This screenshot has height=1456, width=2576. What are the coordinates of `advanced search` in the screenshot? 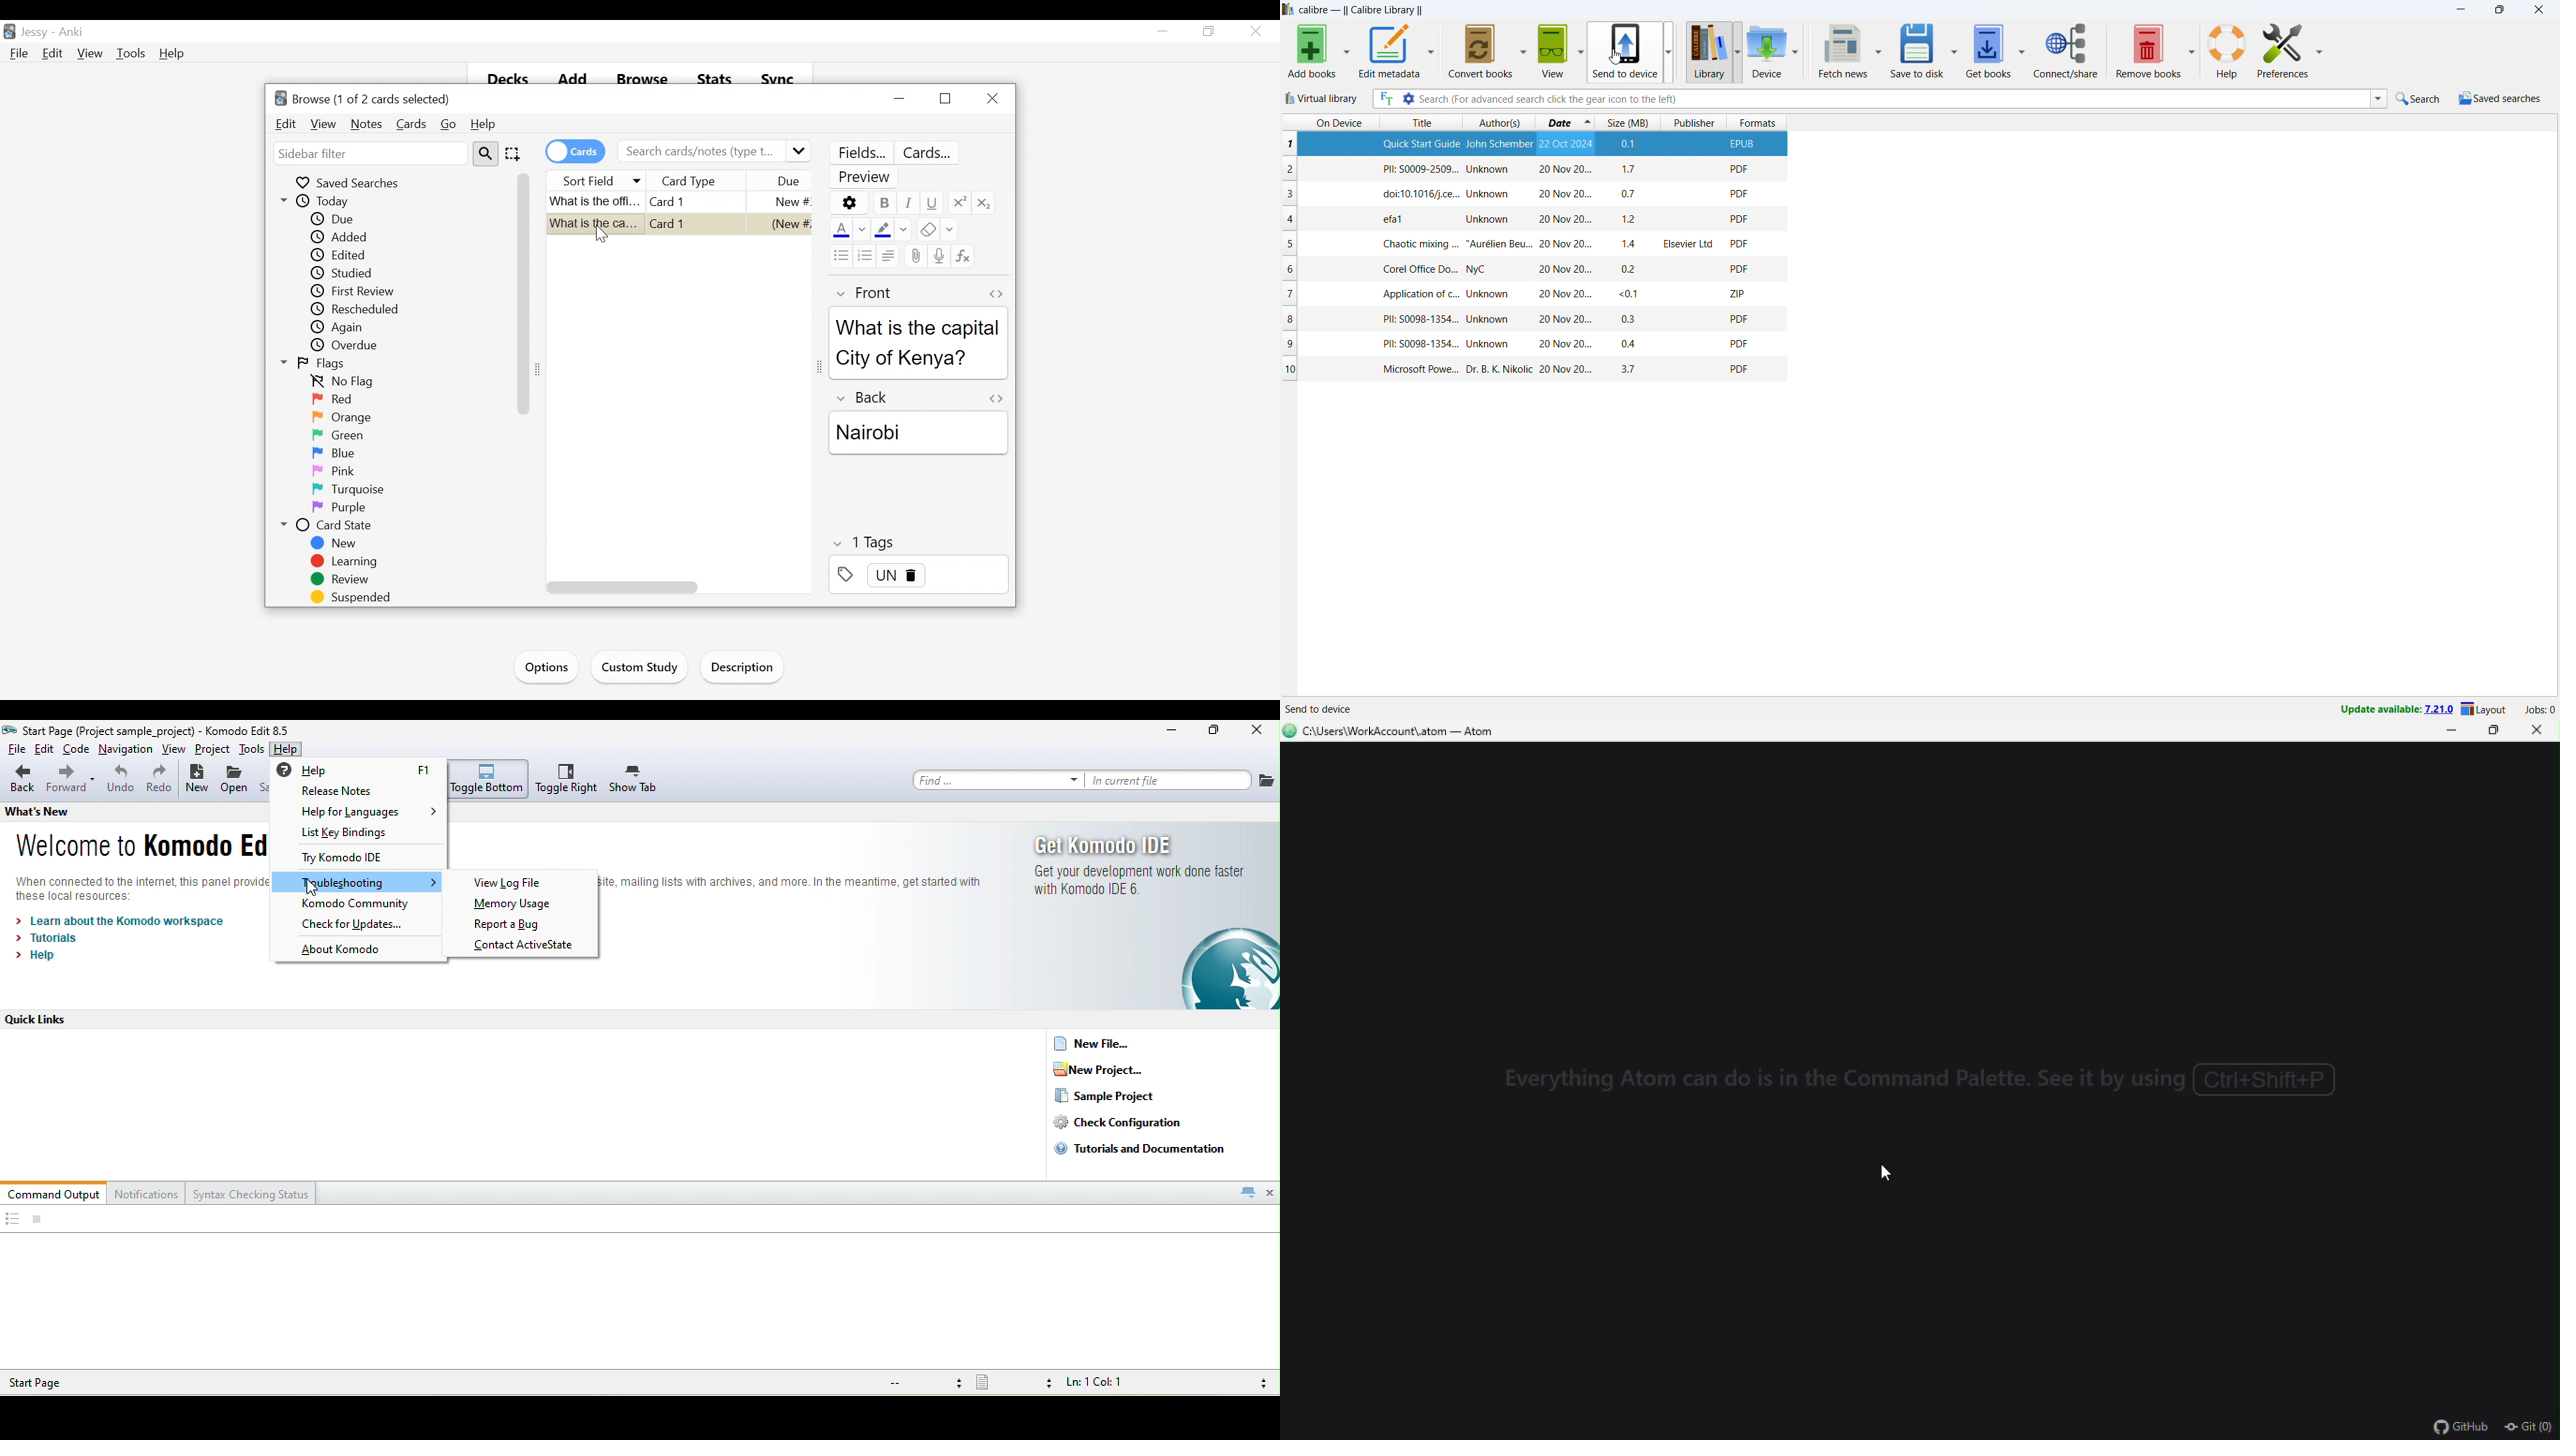 It's located at (1408, 99).